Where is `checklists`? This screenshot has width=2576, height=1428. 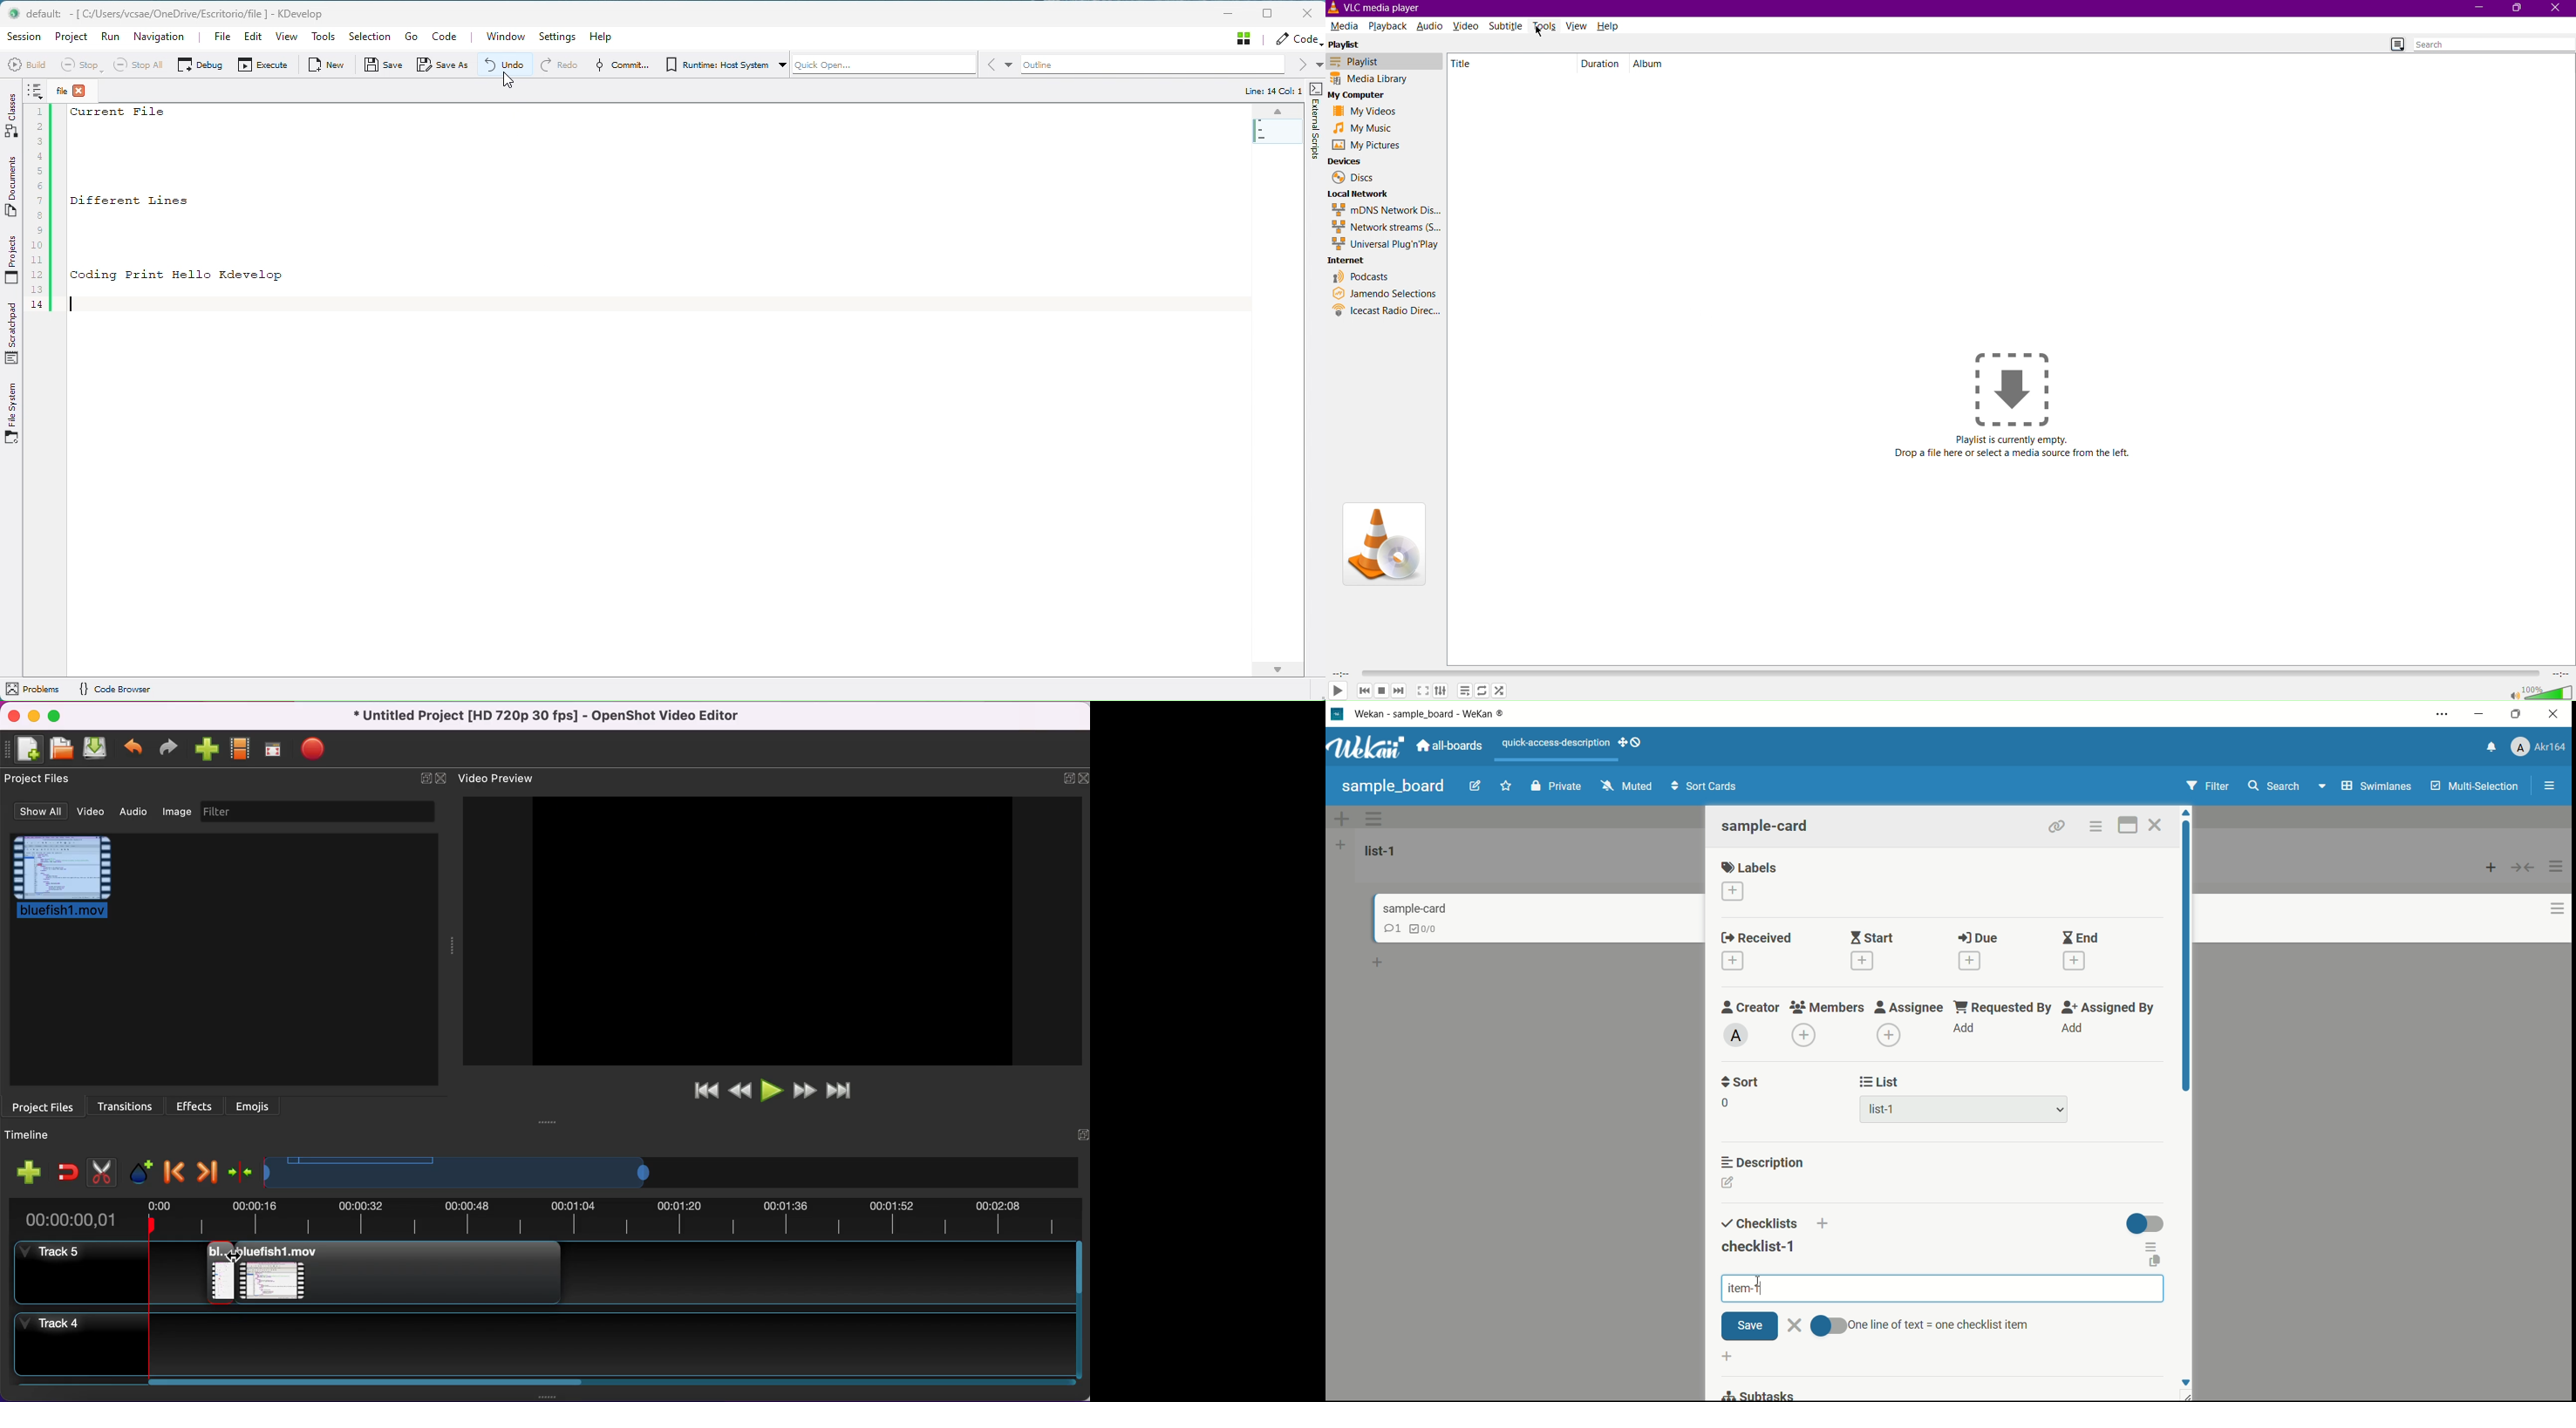
checklists is located at coordinates (1760, 1224).